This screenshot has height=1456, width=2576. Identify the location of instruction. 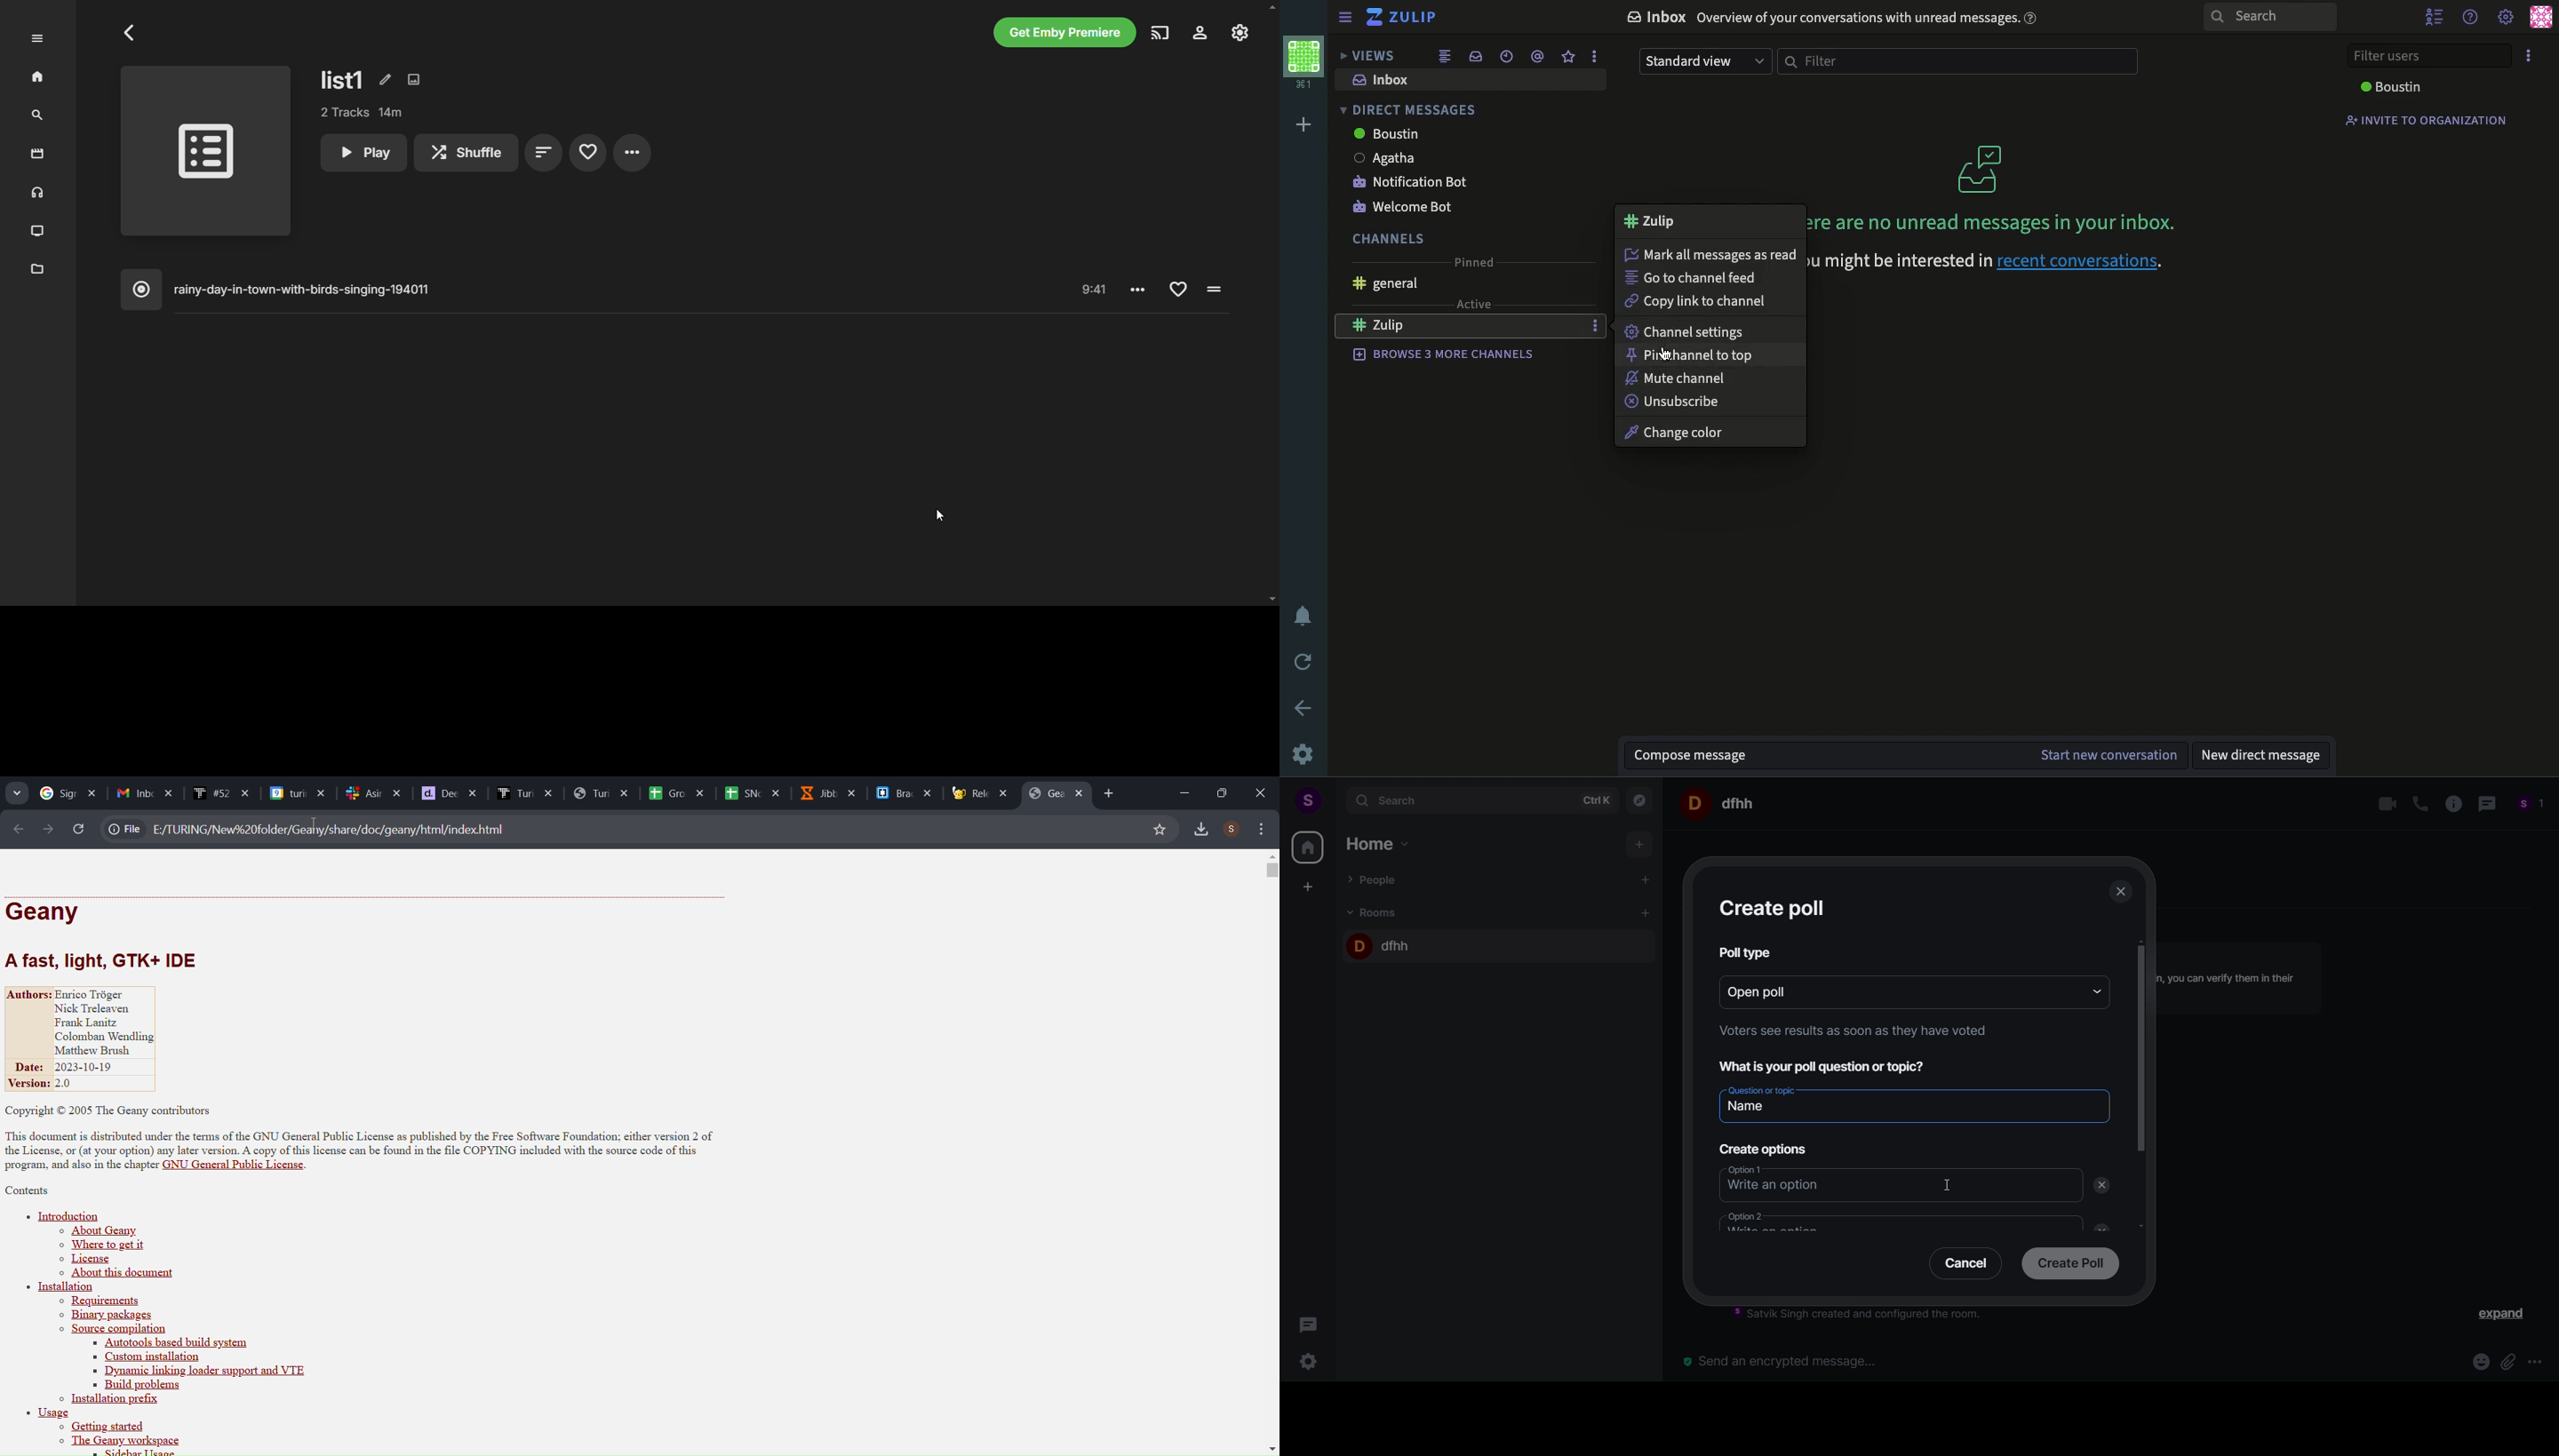
(1849, 1034).